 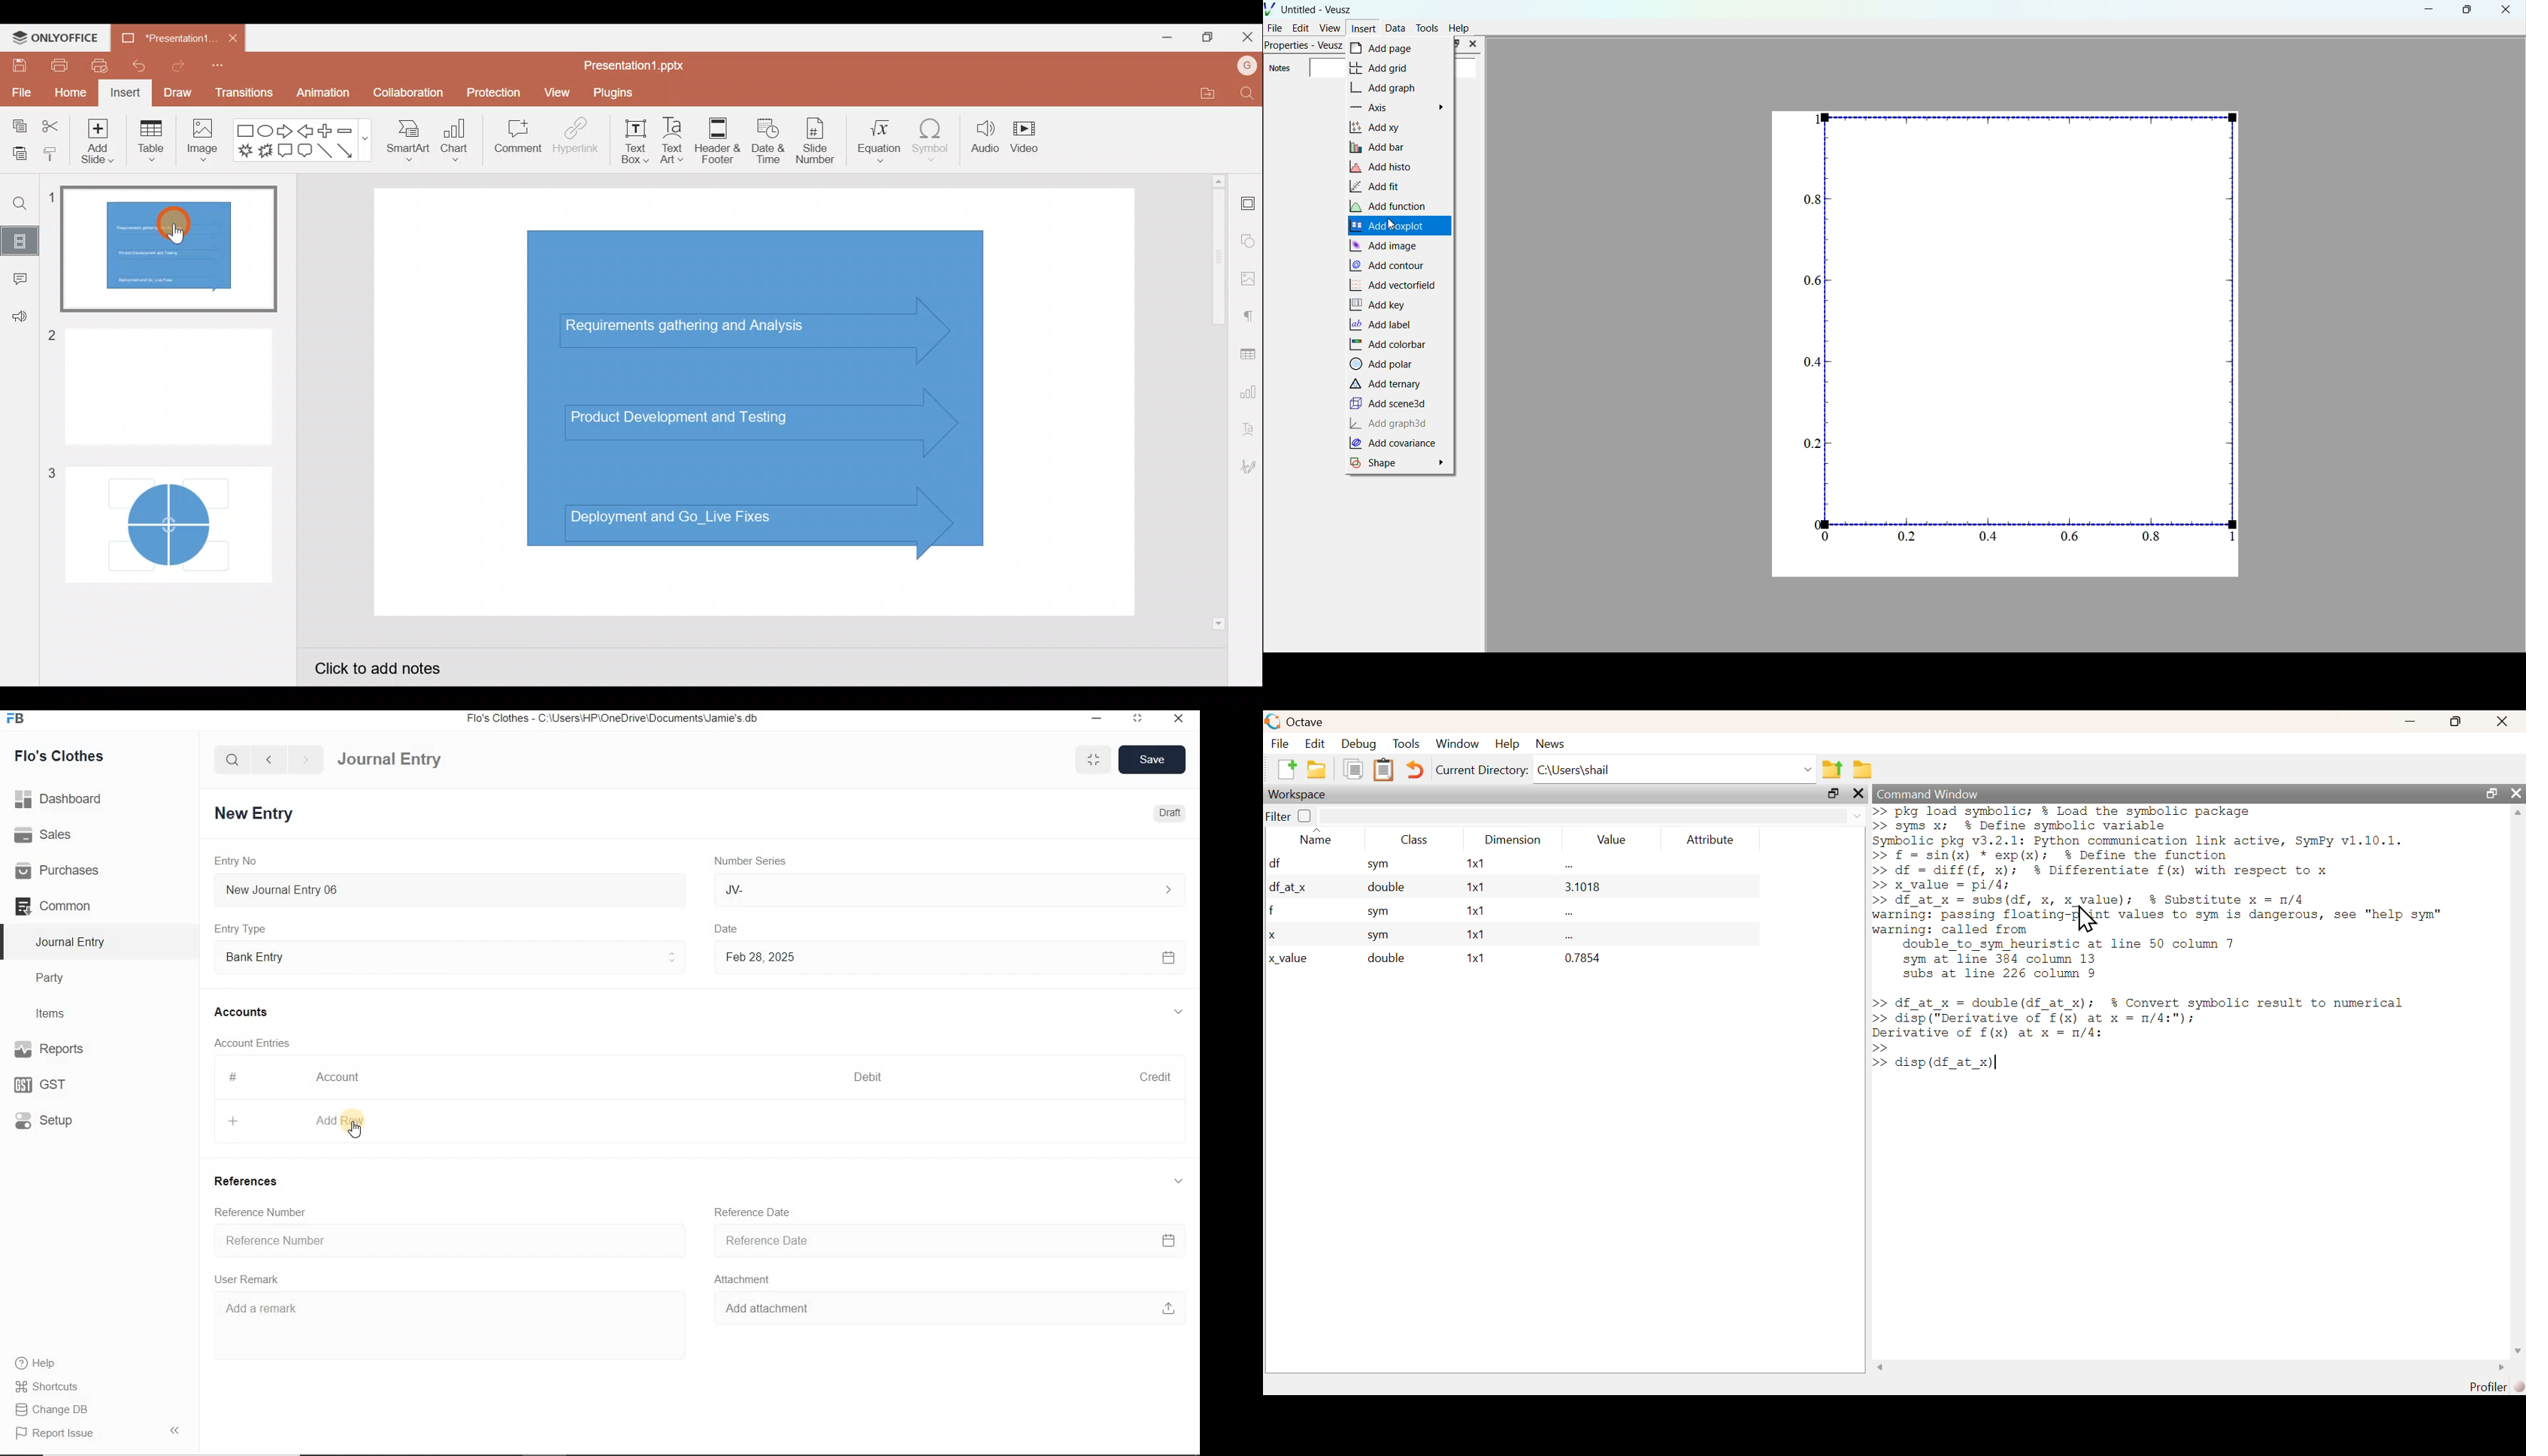 What do you see at coordinates (491, 89) in the screenshot?
I see `Protection` at bounding box center [491, 89].